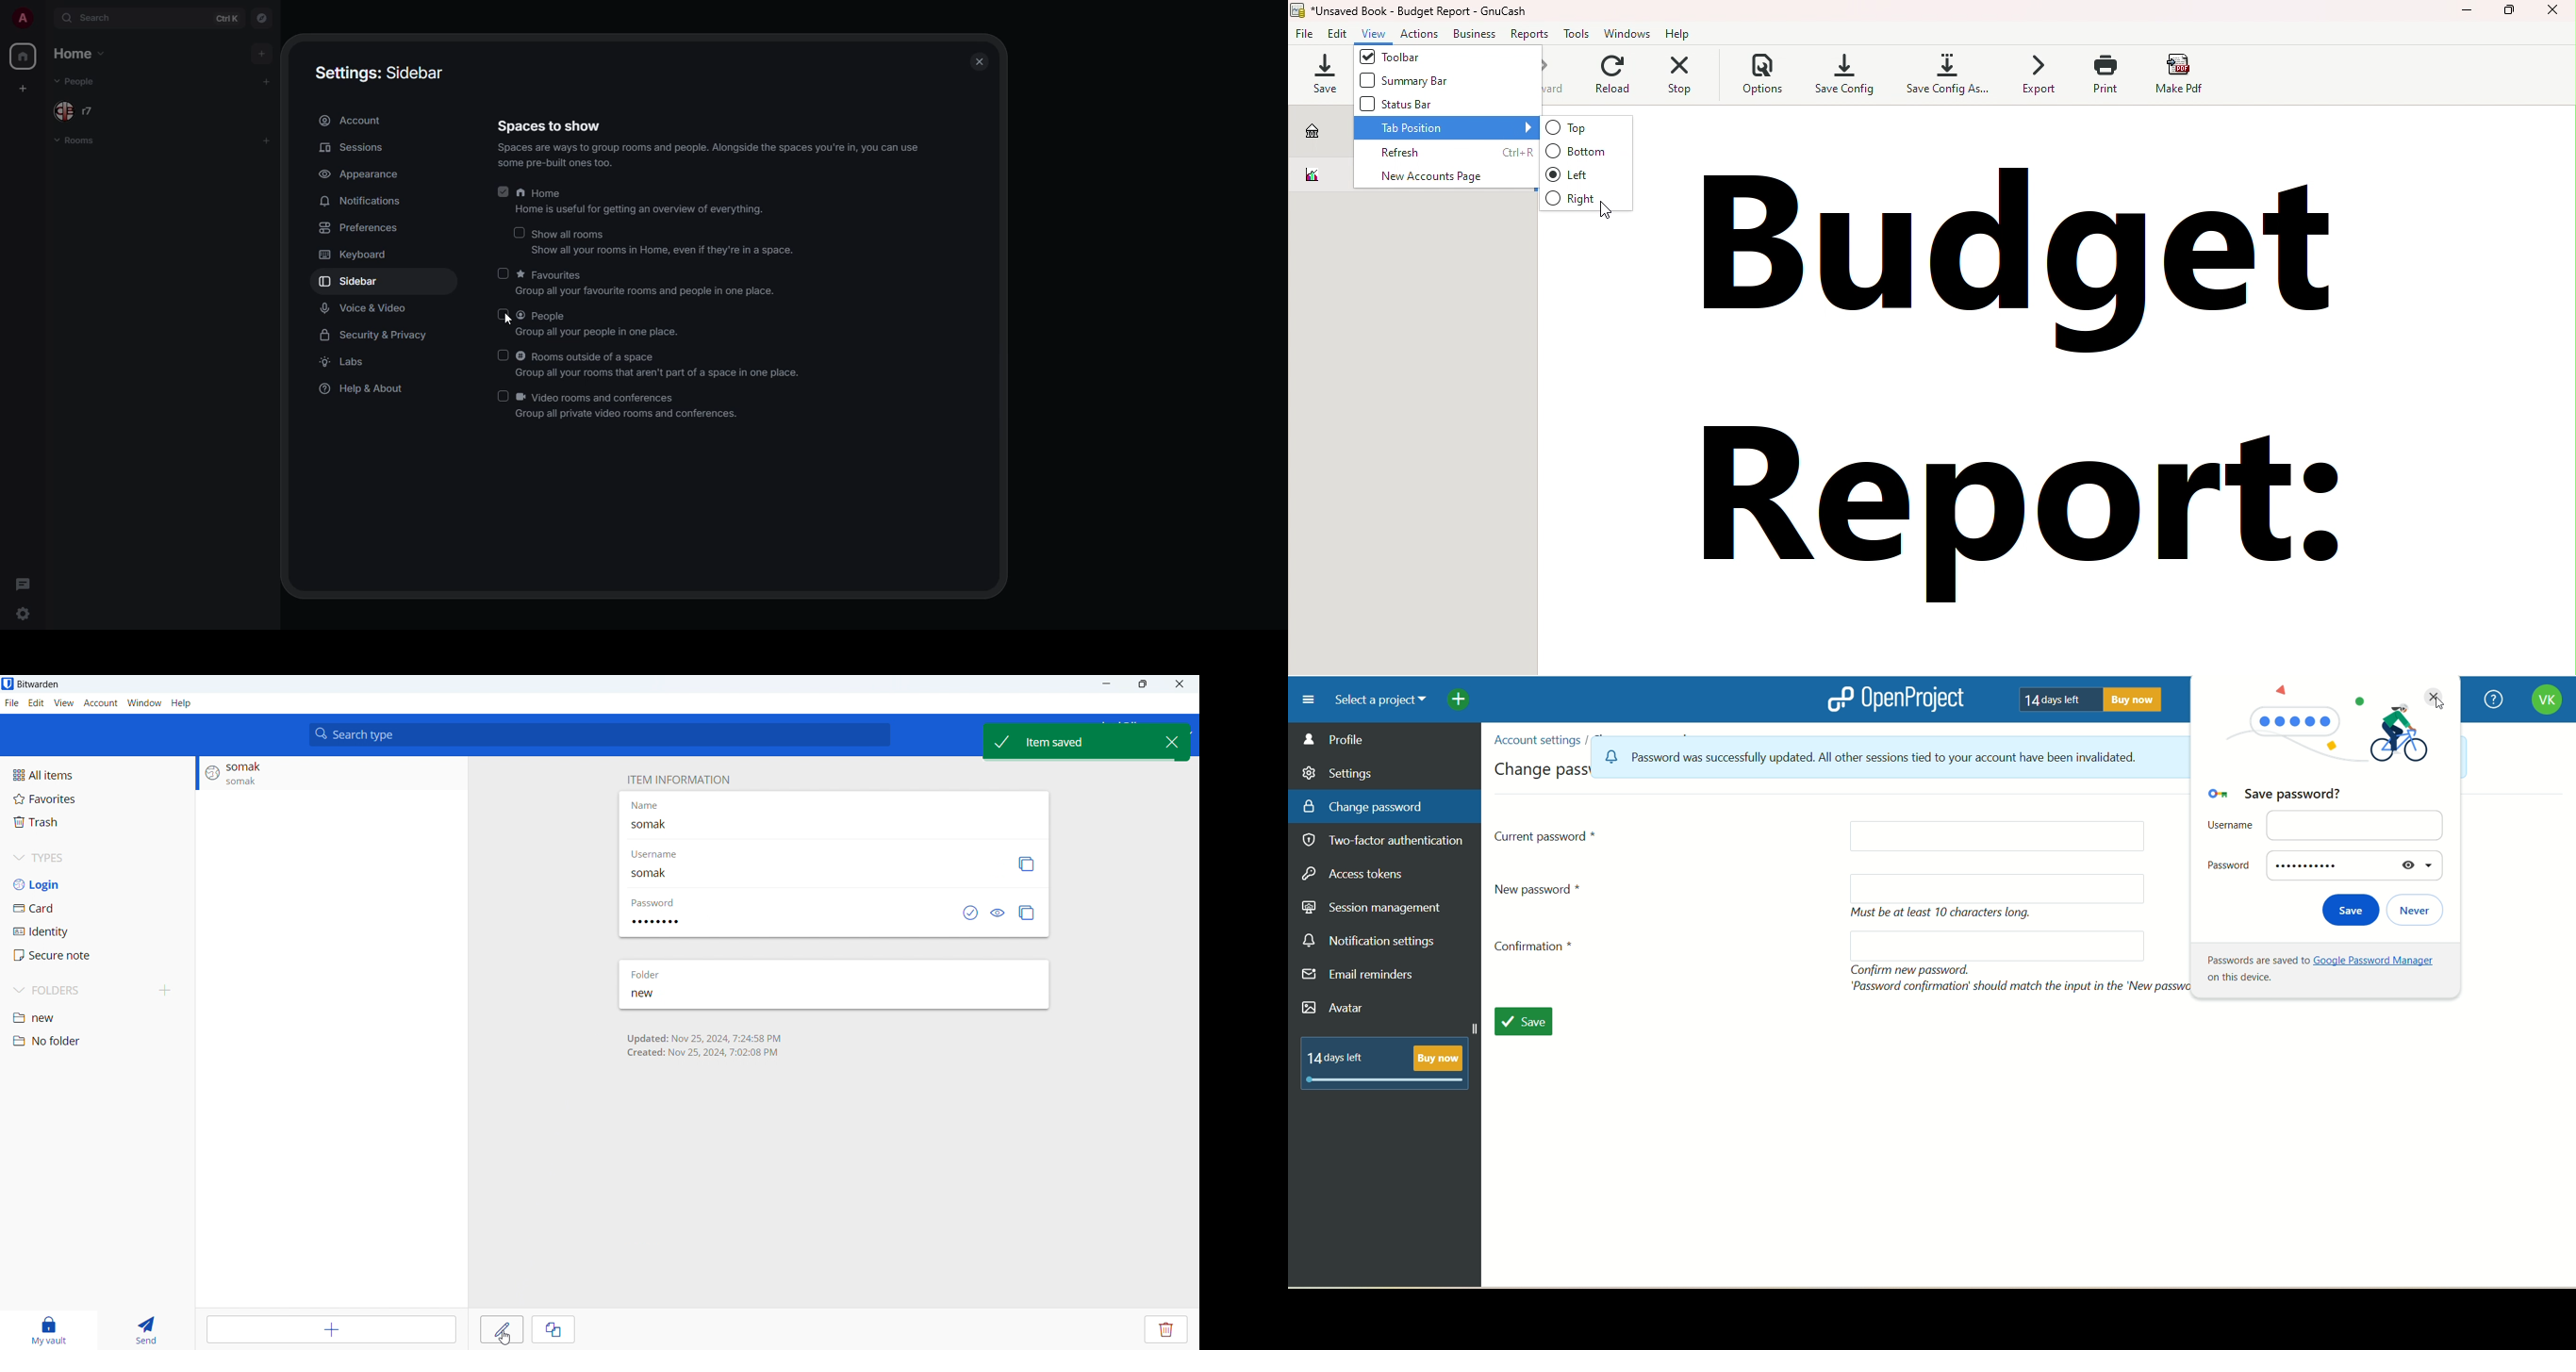  What do you see at coordinates (1179, 684) in the screenshot?
I see `close` at bounding box center [1179, 684].